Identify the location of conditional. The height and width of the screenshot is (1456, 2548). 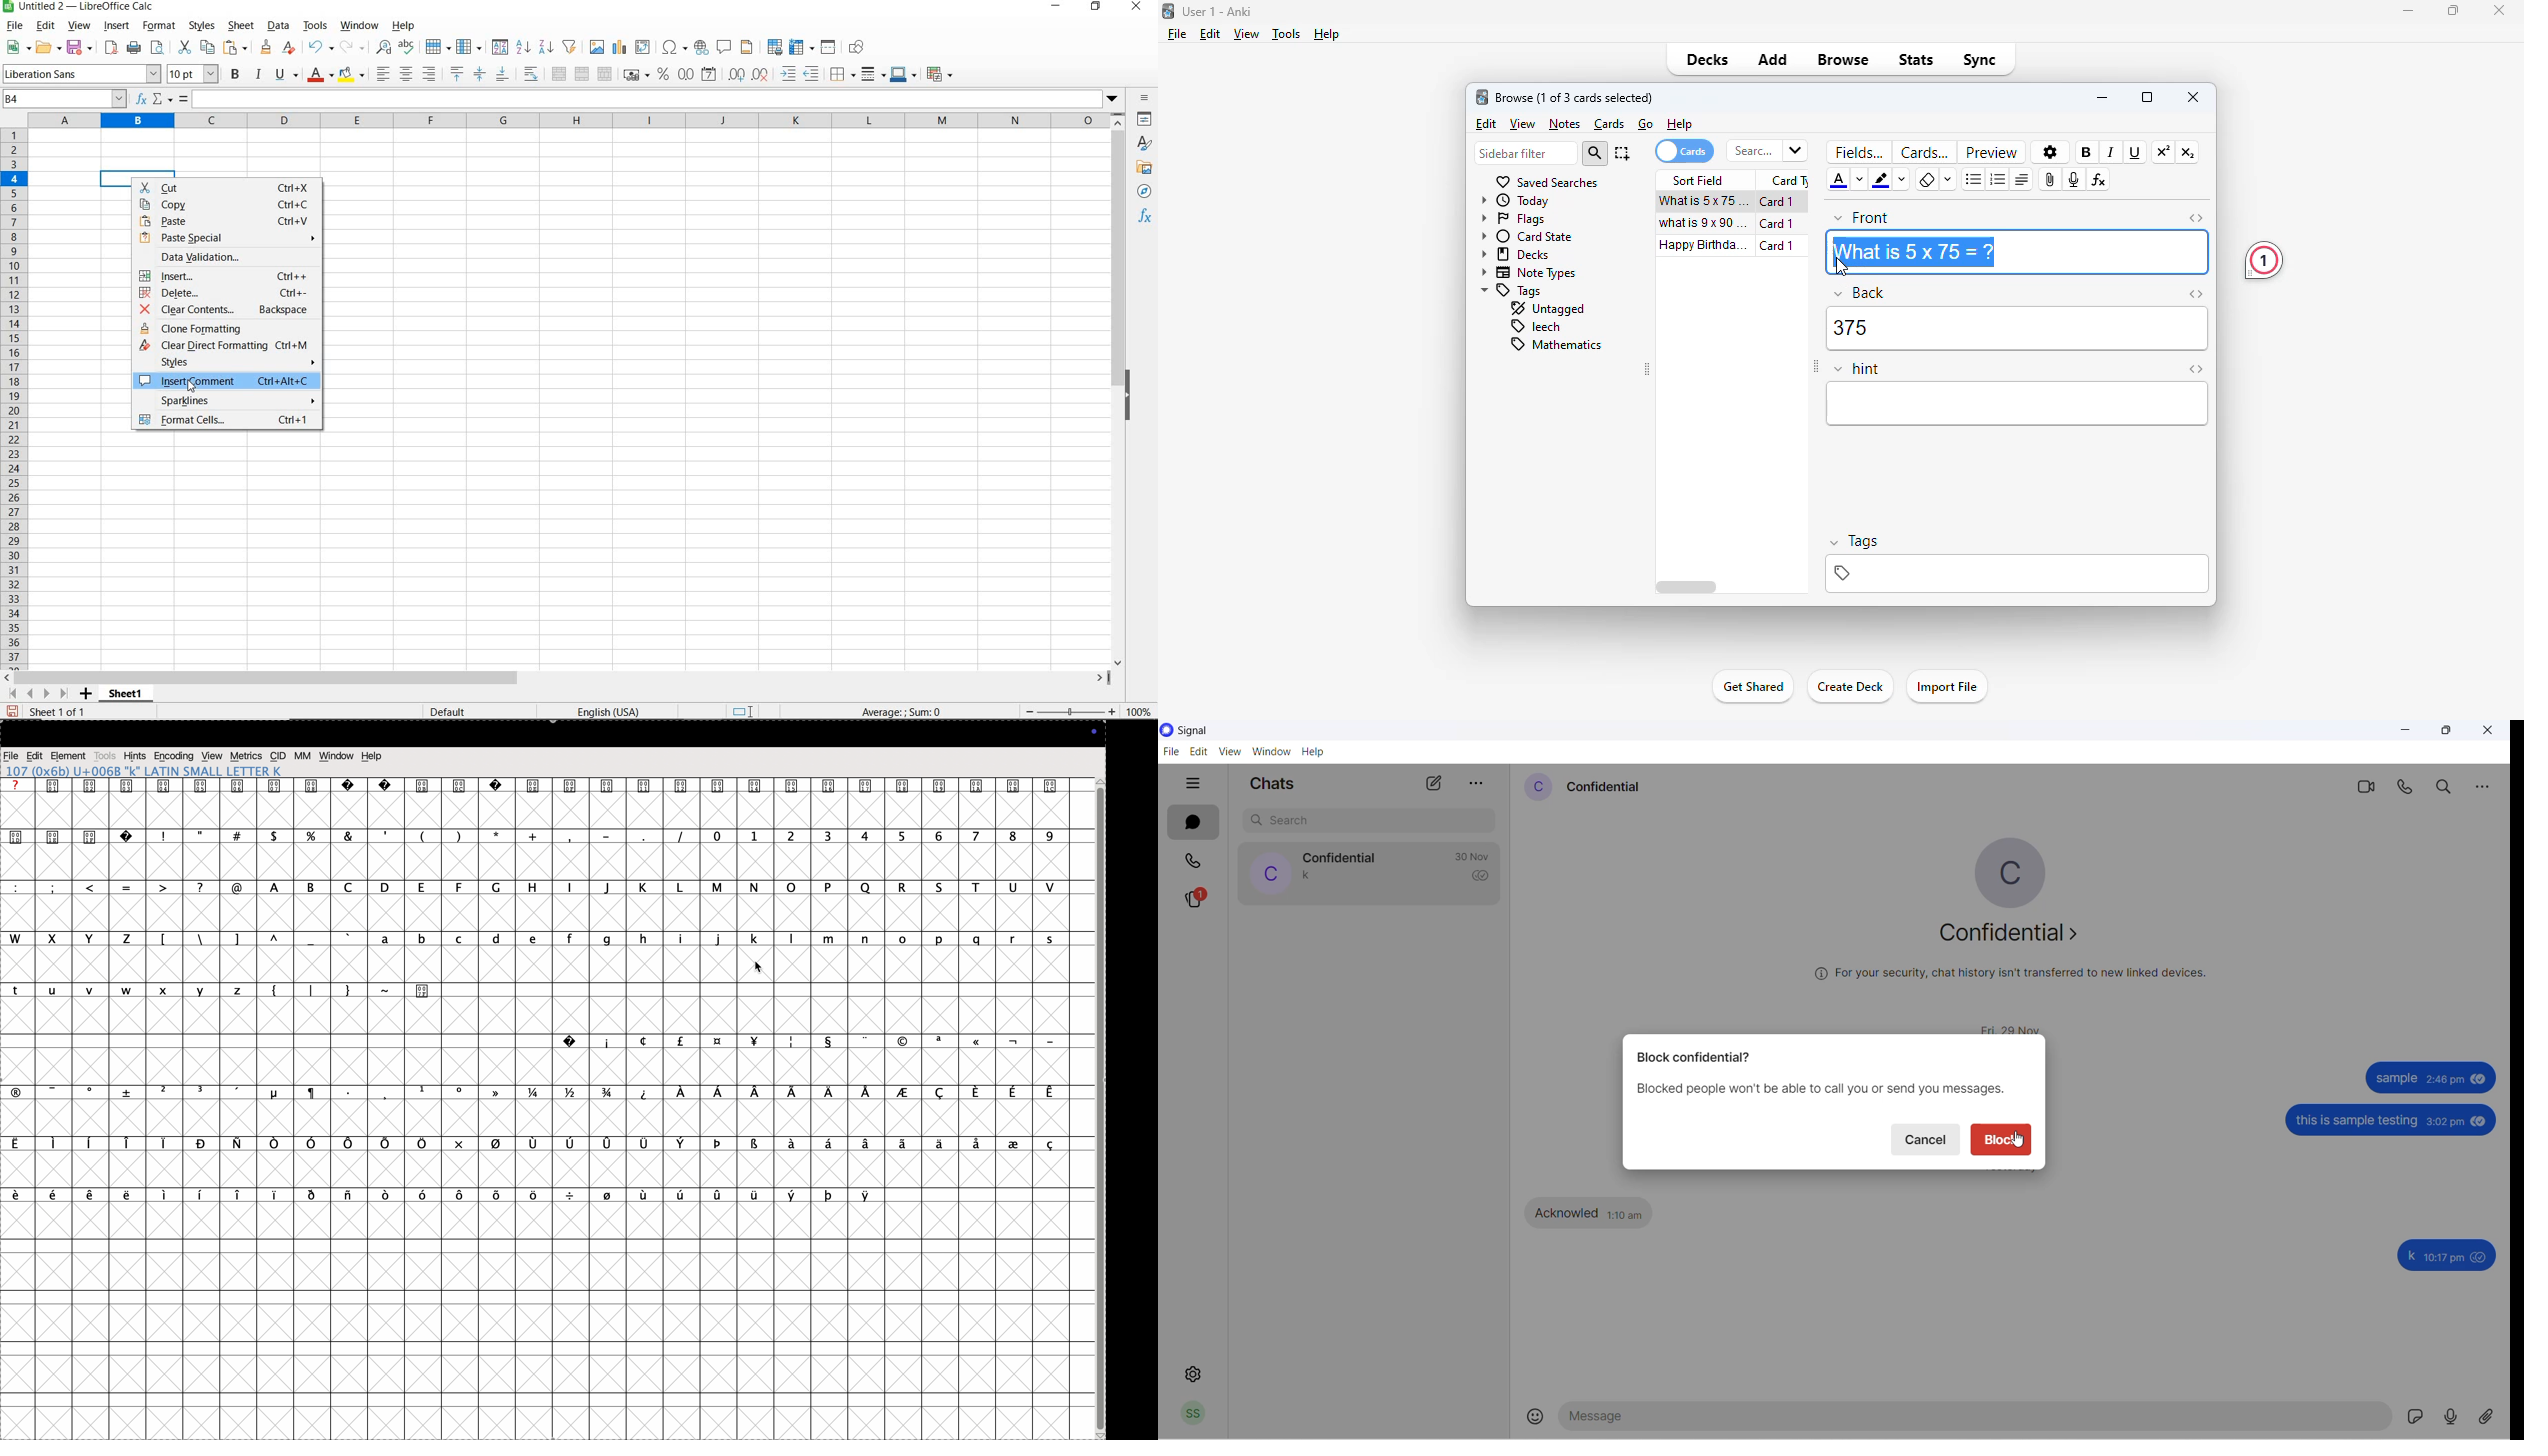
(940, 74).